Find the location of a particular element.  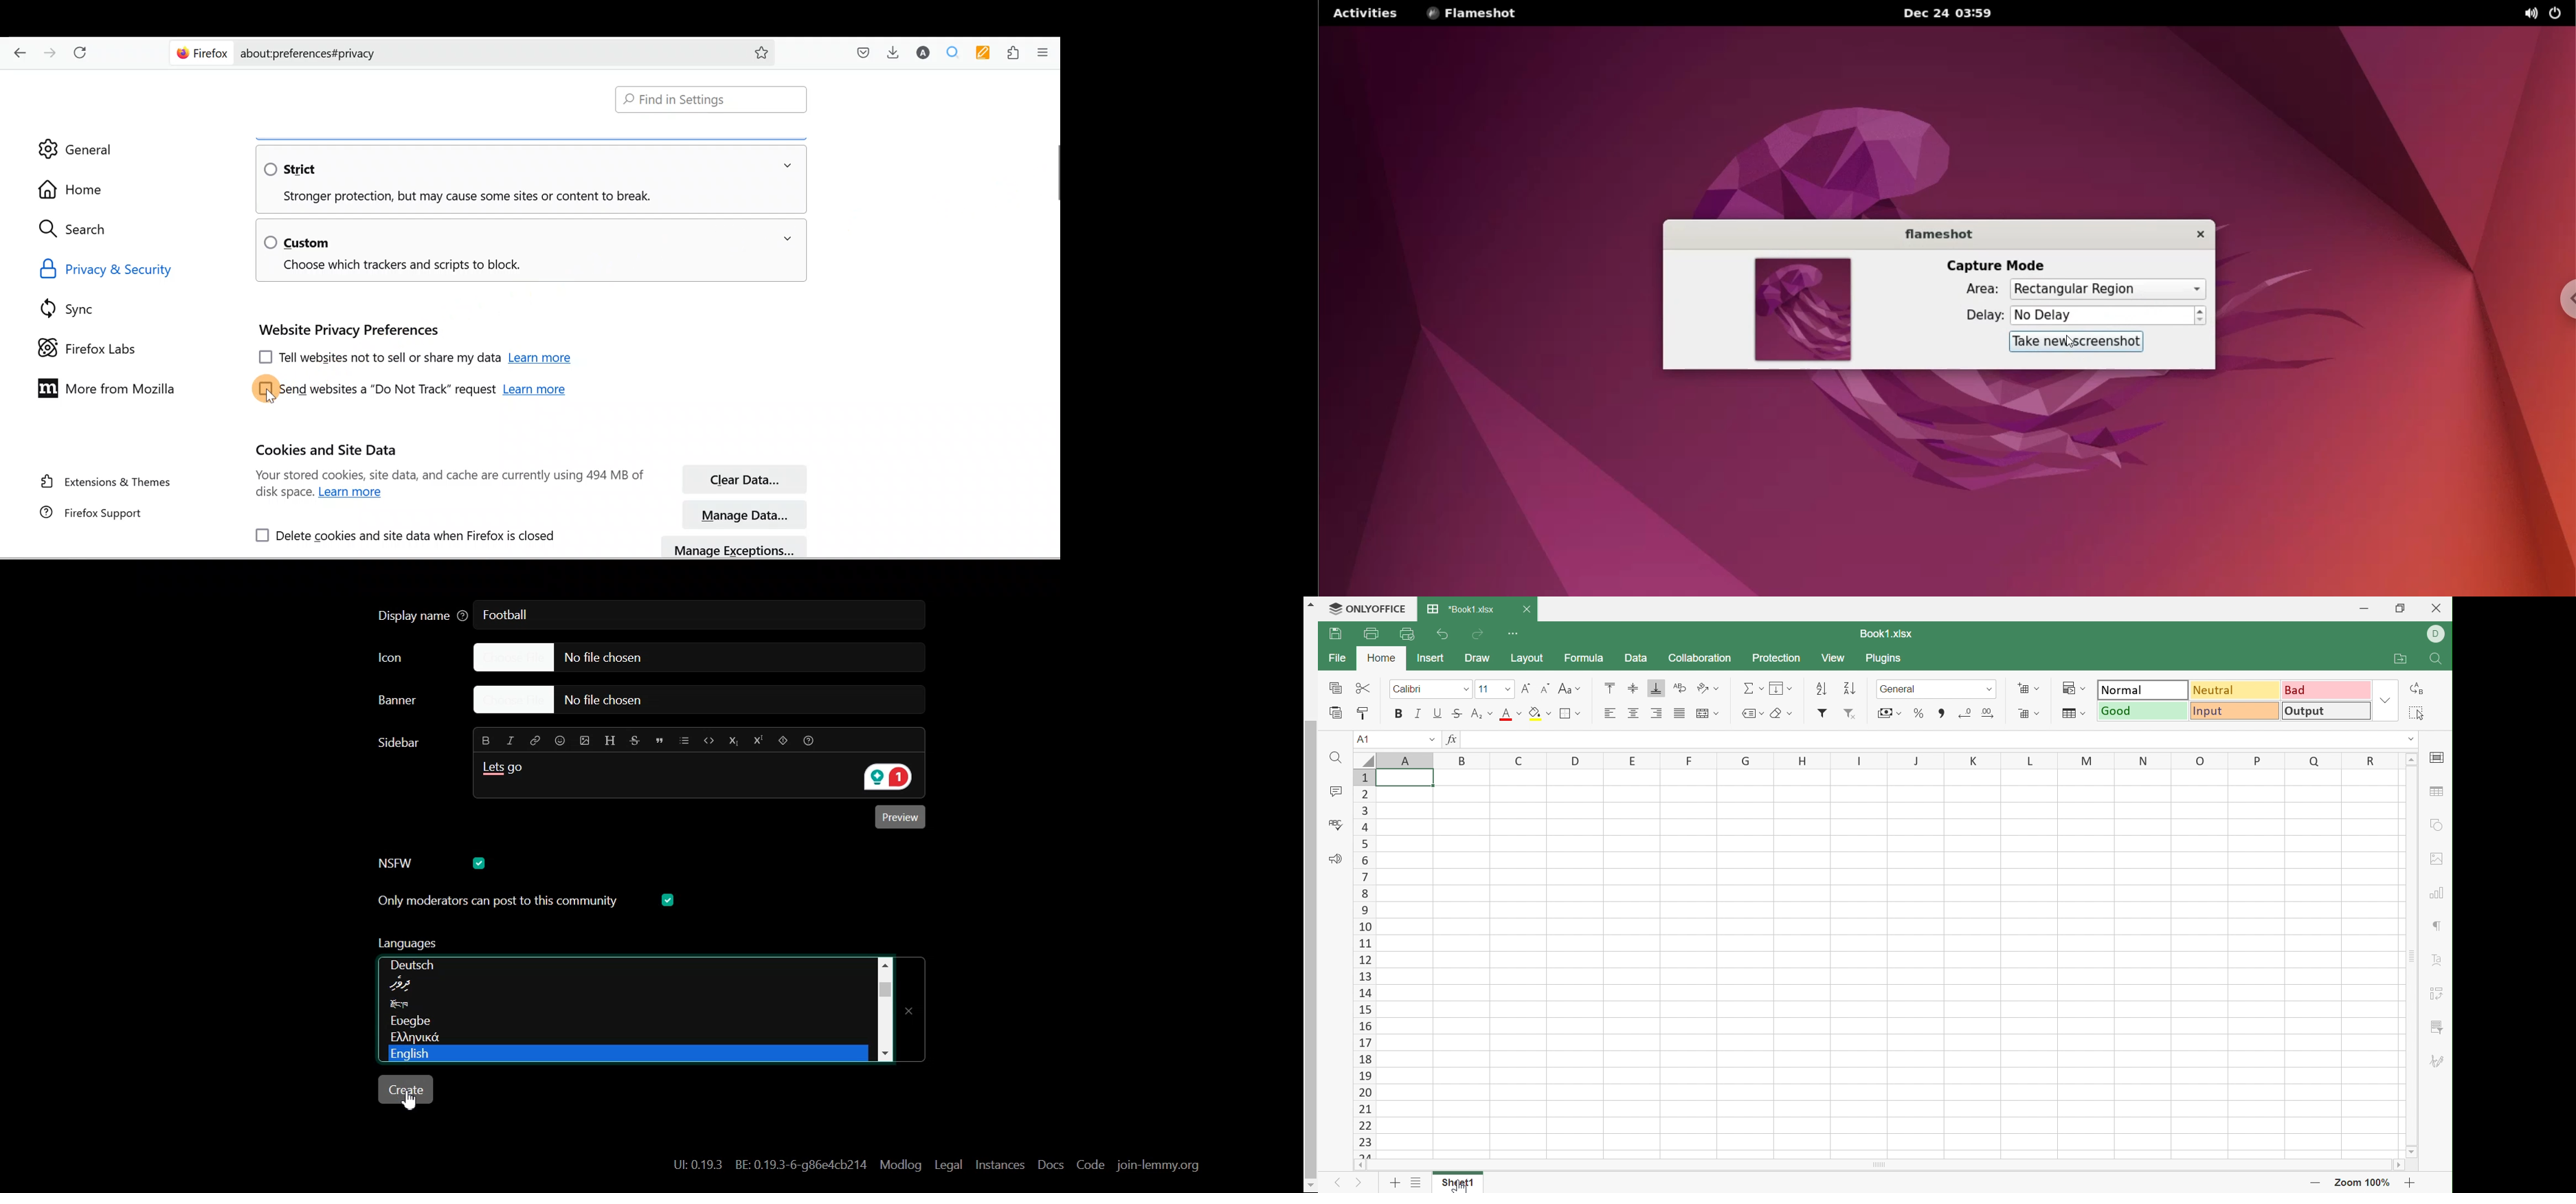

Select all rows and colums is located at coordinates (1363, 758).